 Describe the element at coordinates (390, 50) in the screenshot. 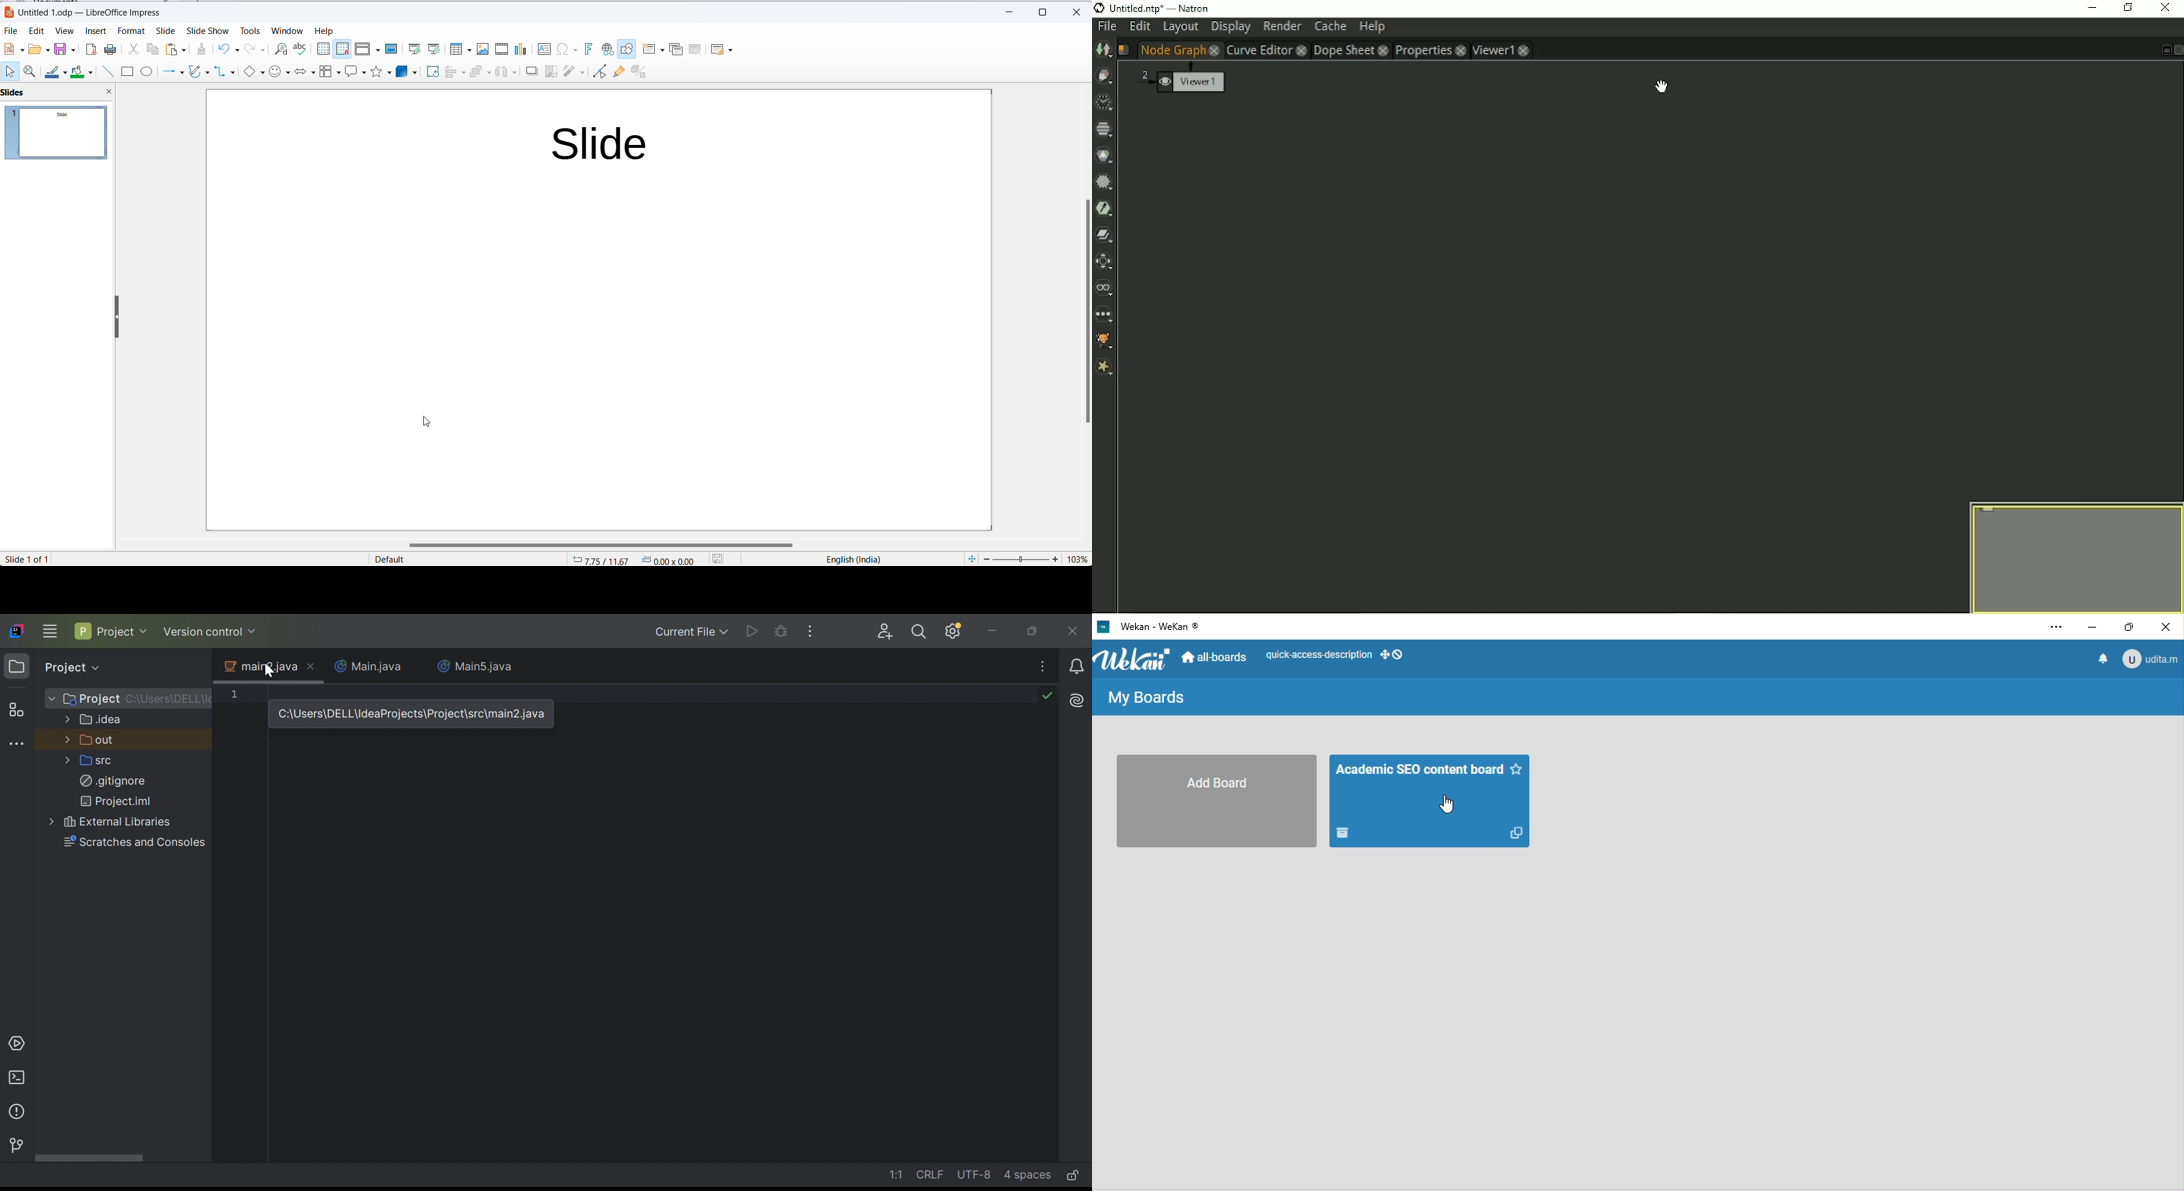

I see `Master slide` at that location.